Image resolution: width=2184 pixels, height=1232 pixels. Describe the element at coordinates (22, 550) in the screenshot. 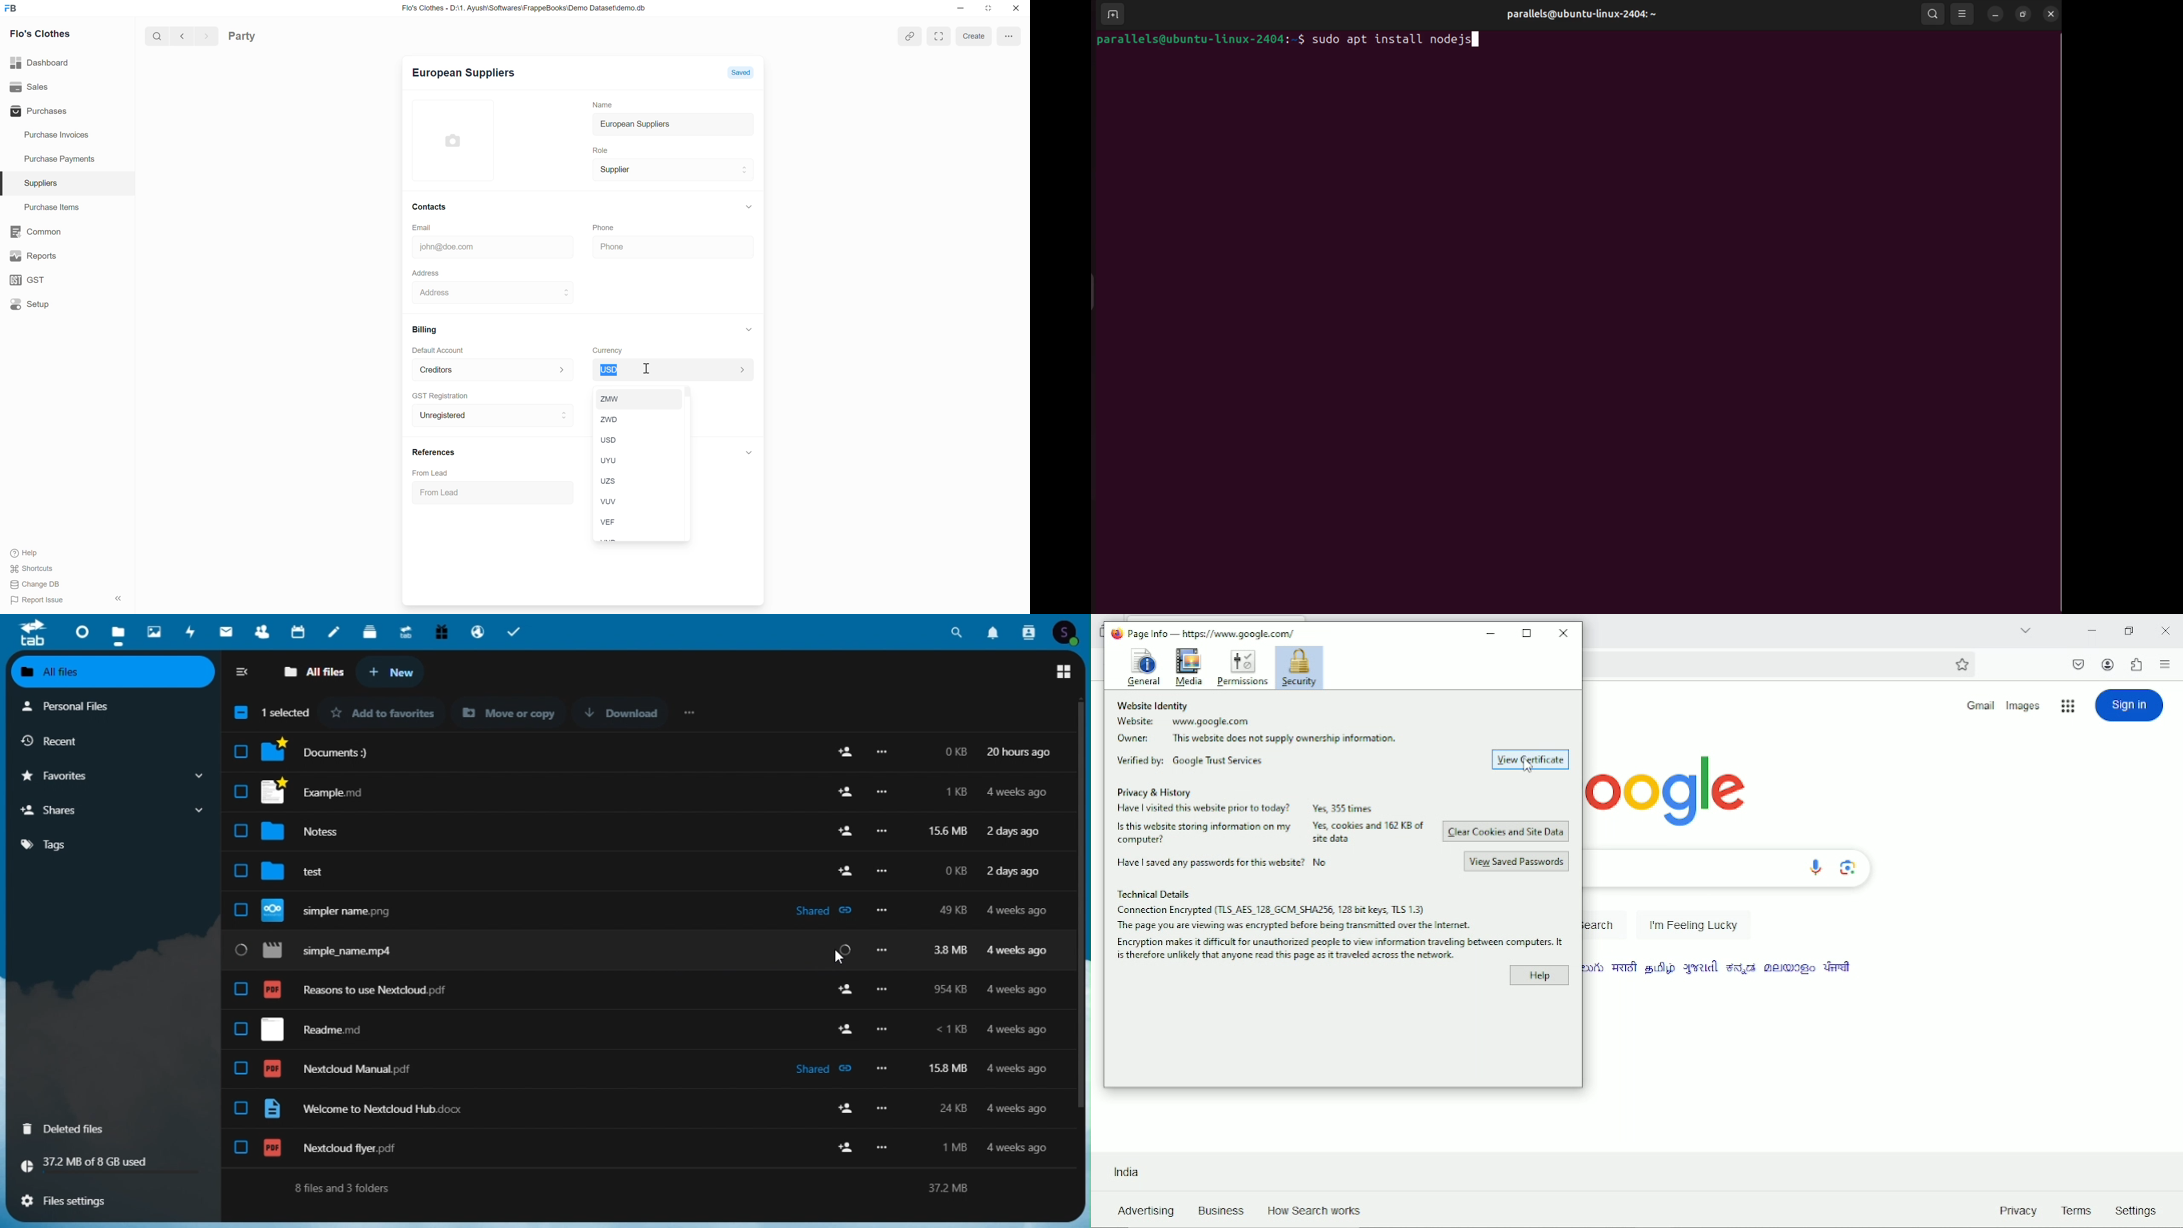

I see `Help` at that location.